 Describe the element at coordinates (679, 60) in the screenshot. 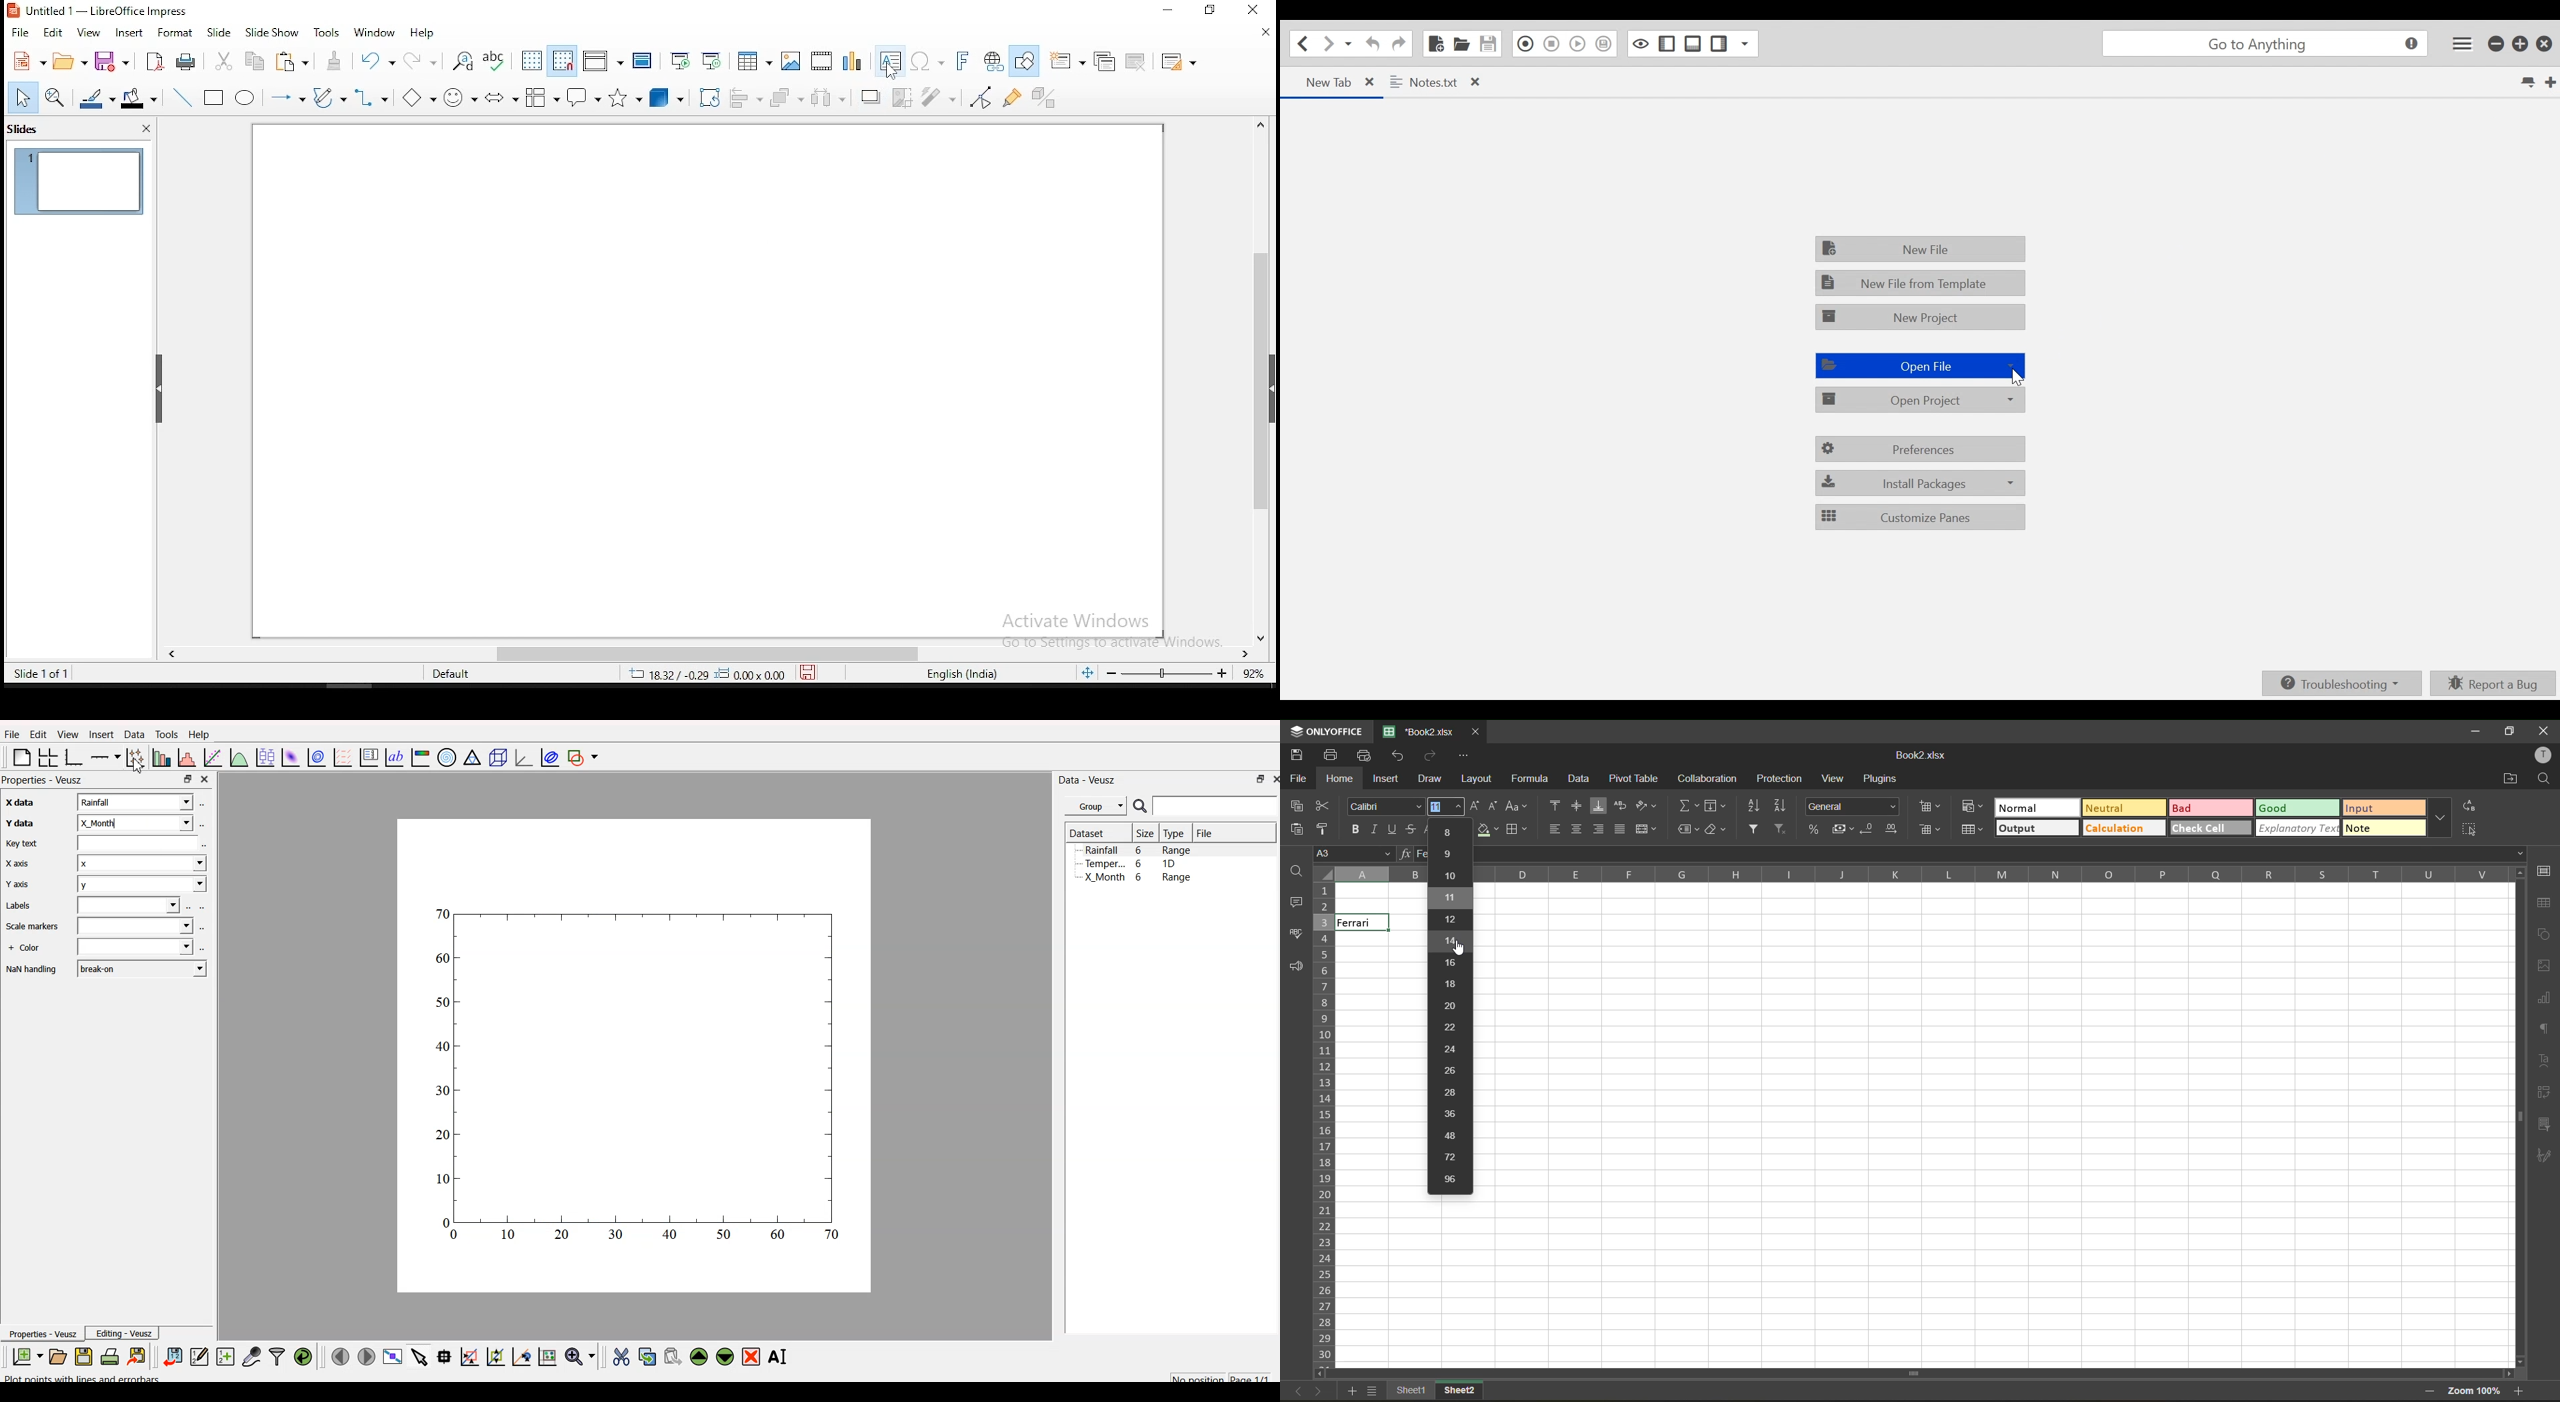

I see `start from first slide` at that location.